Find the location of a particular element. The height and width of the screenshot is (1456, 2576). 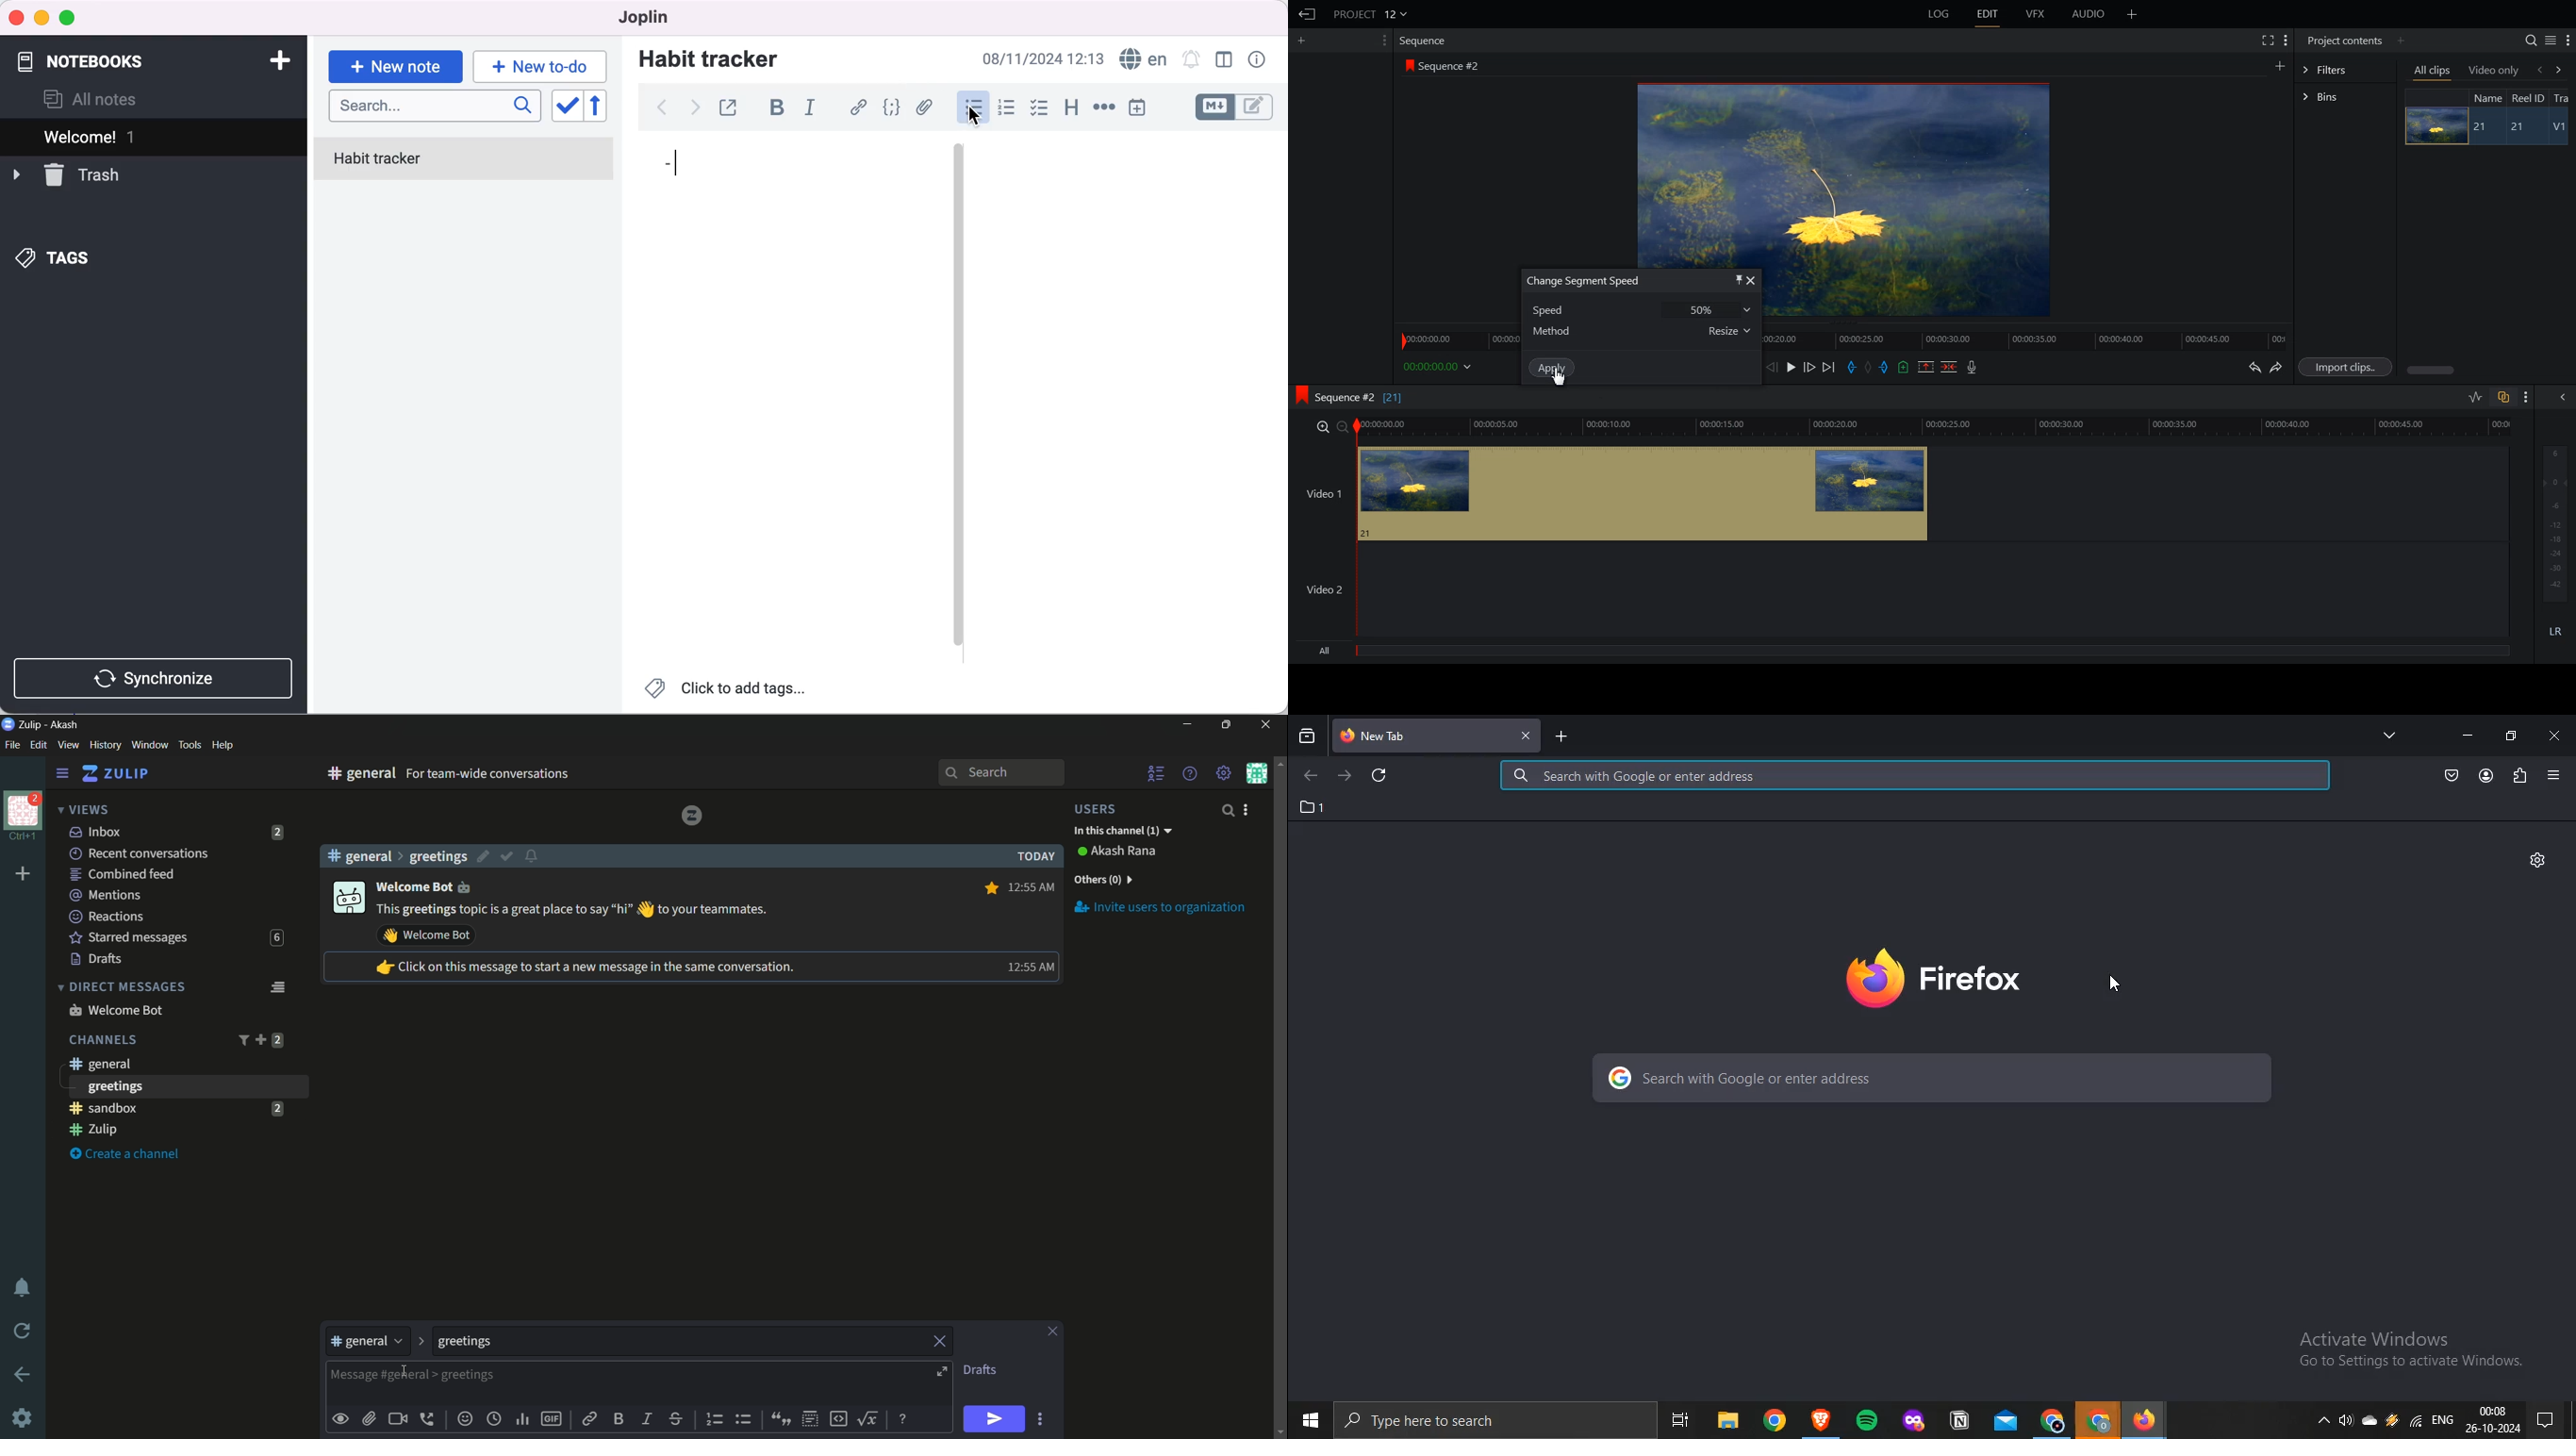

# general is located at coordinates (359, 856).